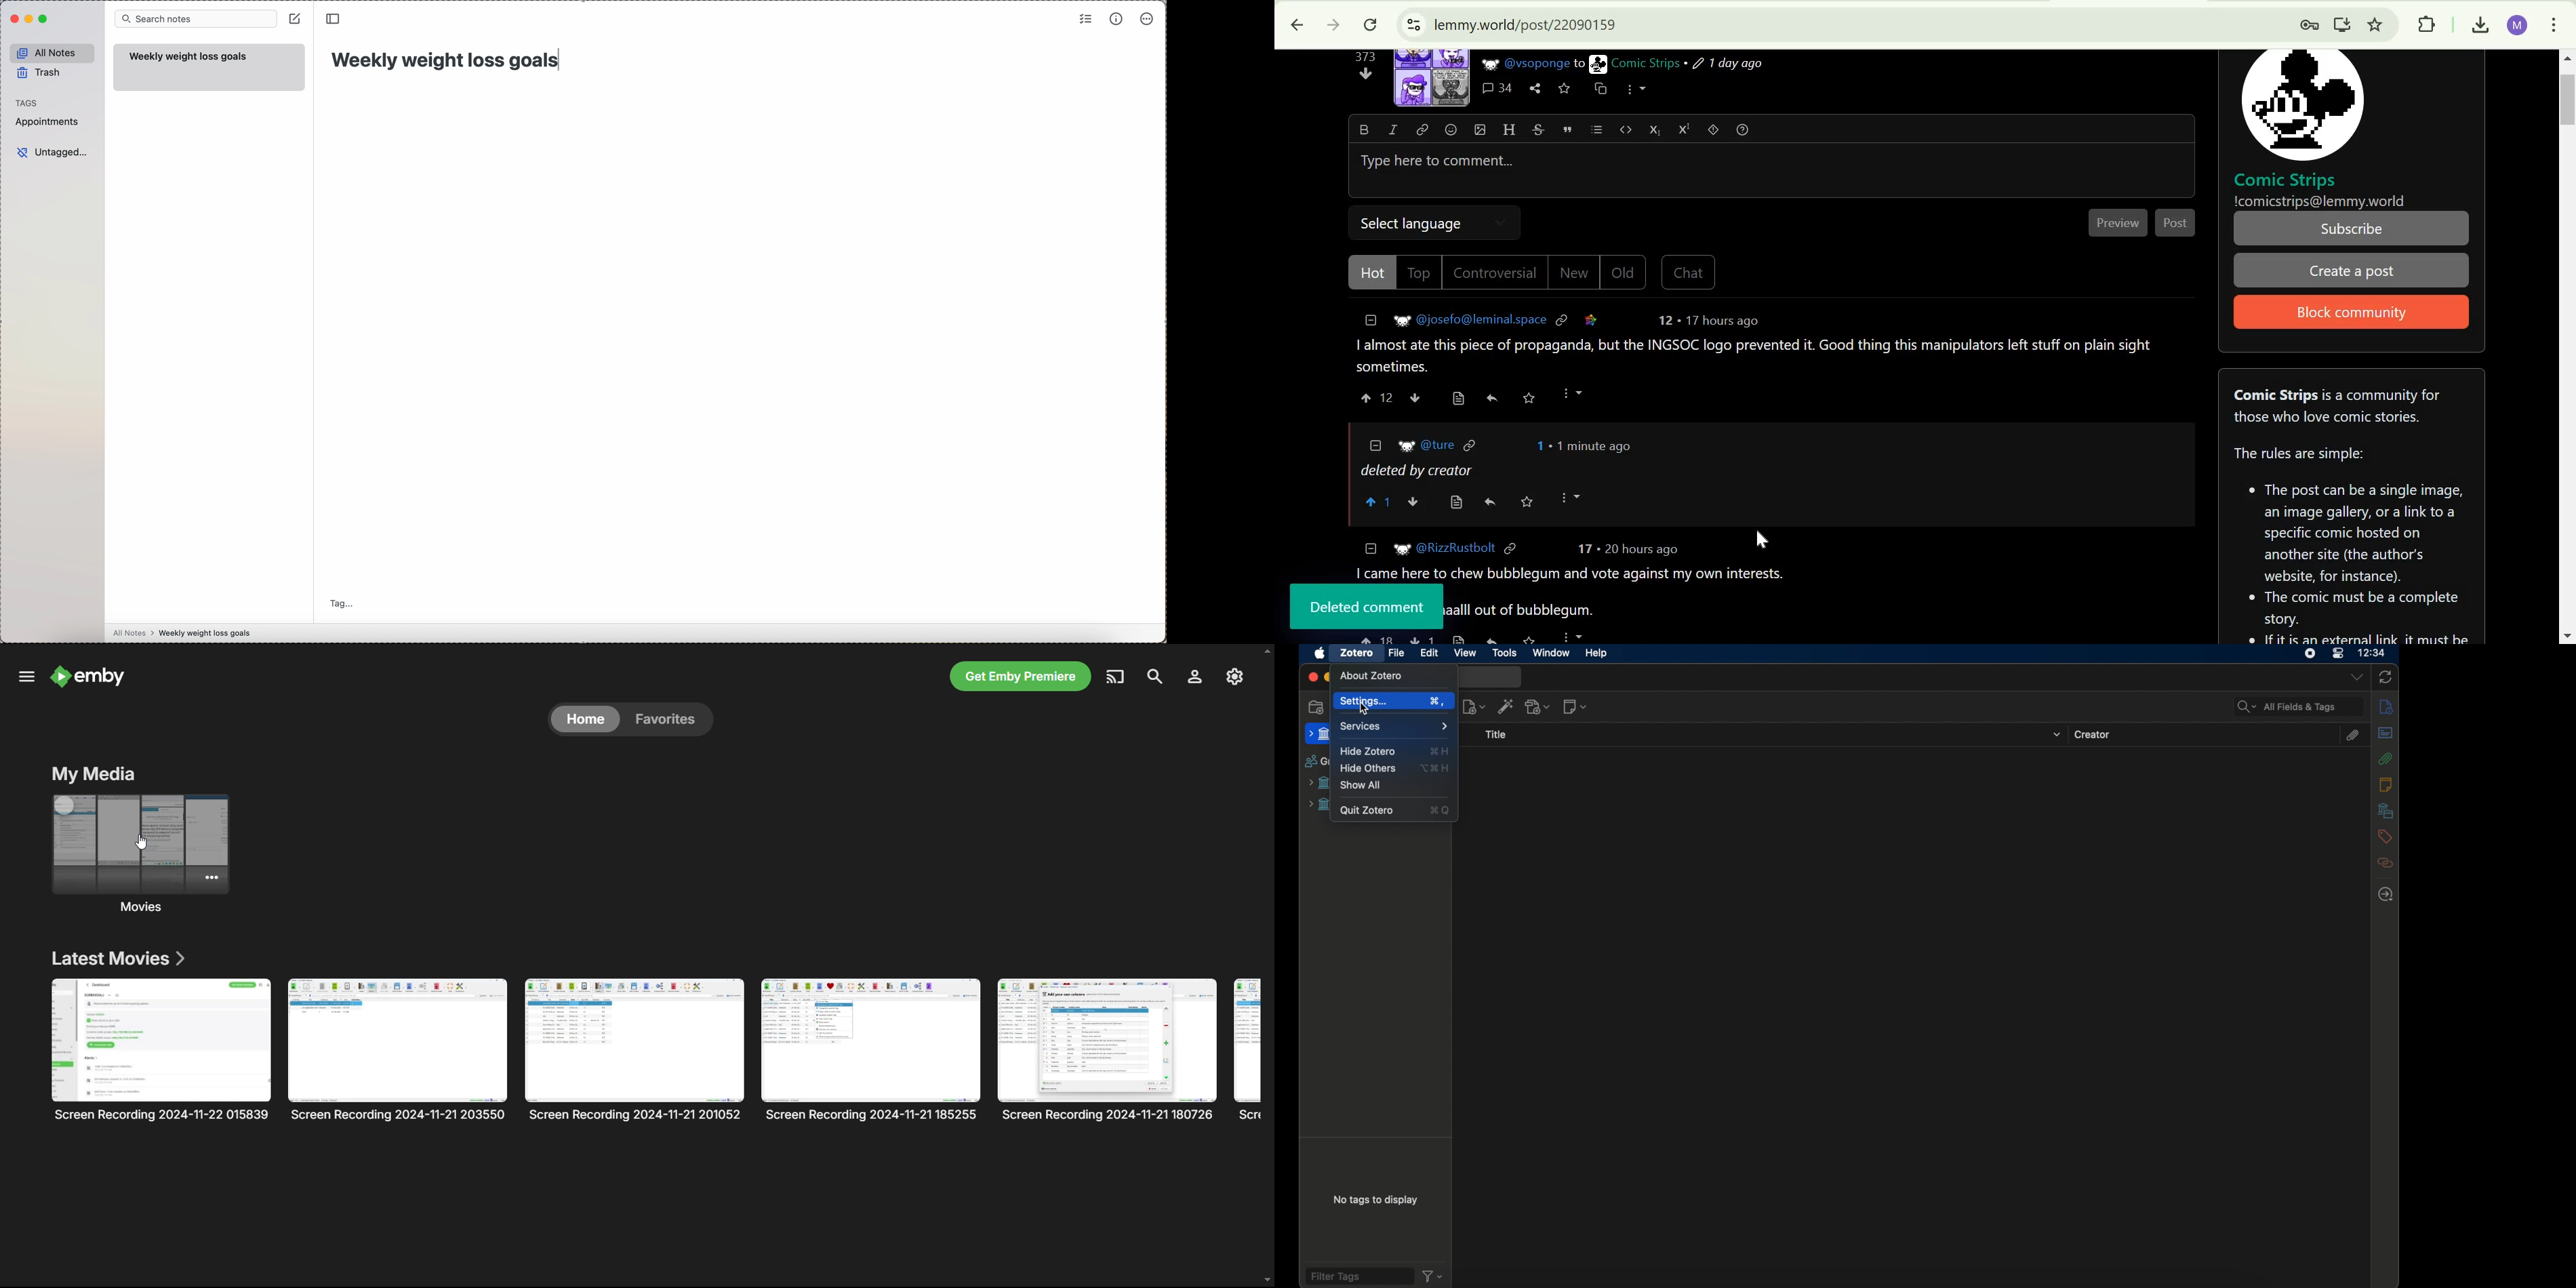  Describe the element at coordinates (1328, 677) in the screenshot. I see `minimize` at that location.